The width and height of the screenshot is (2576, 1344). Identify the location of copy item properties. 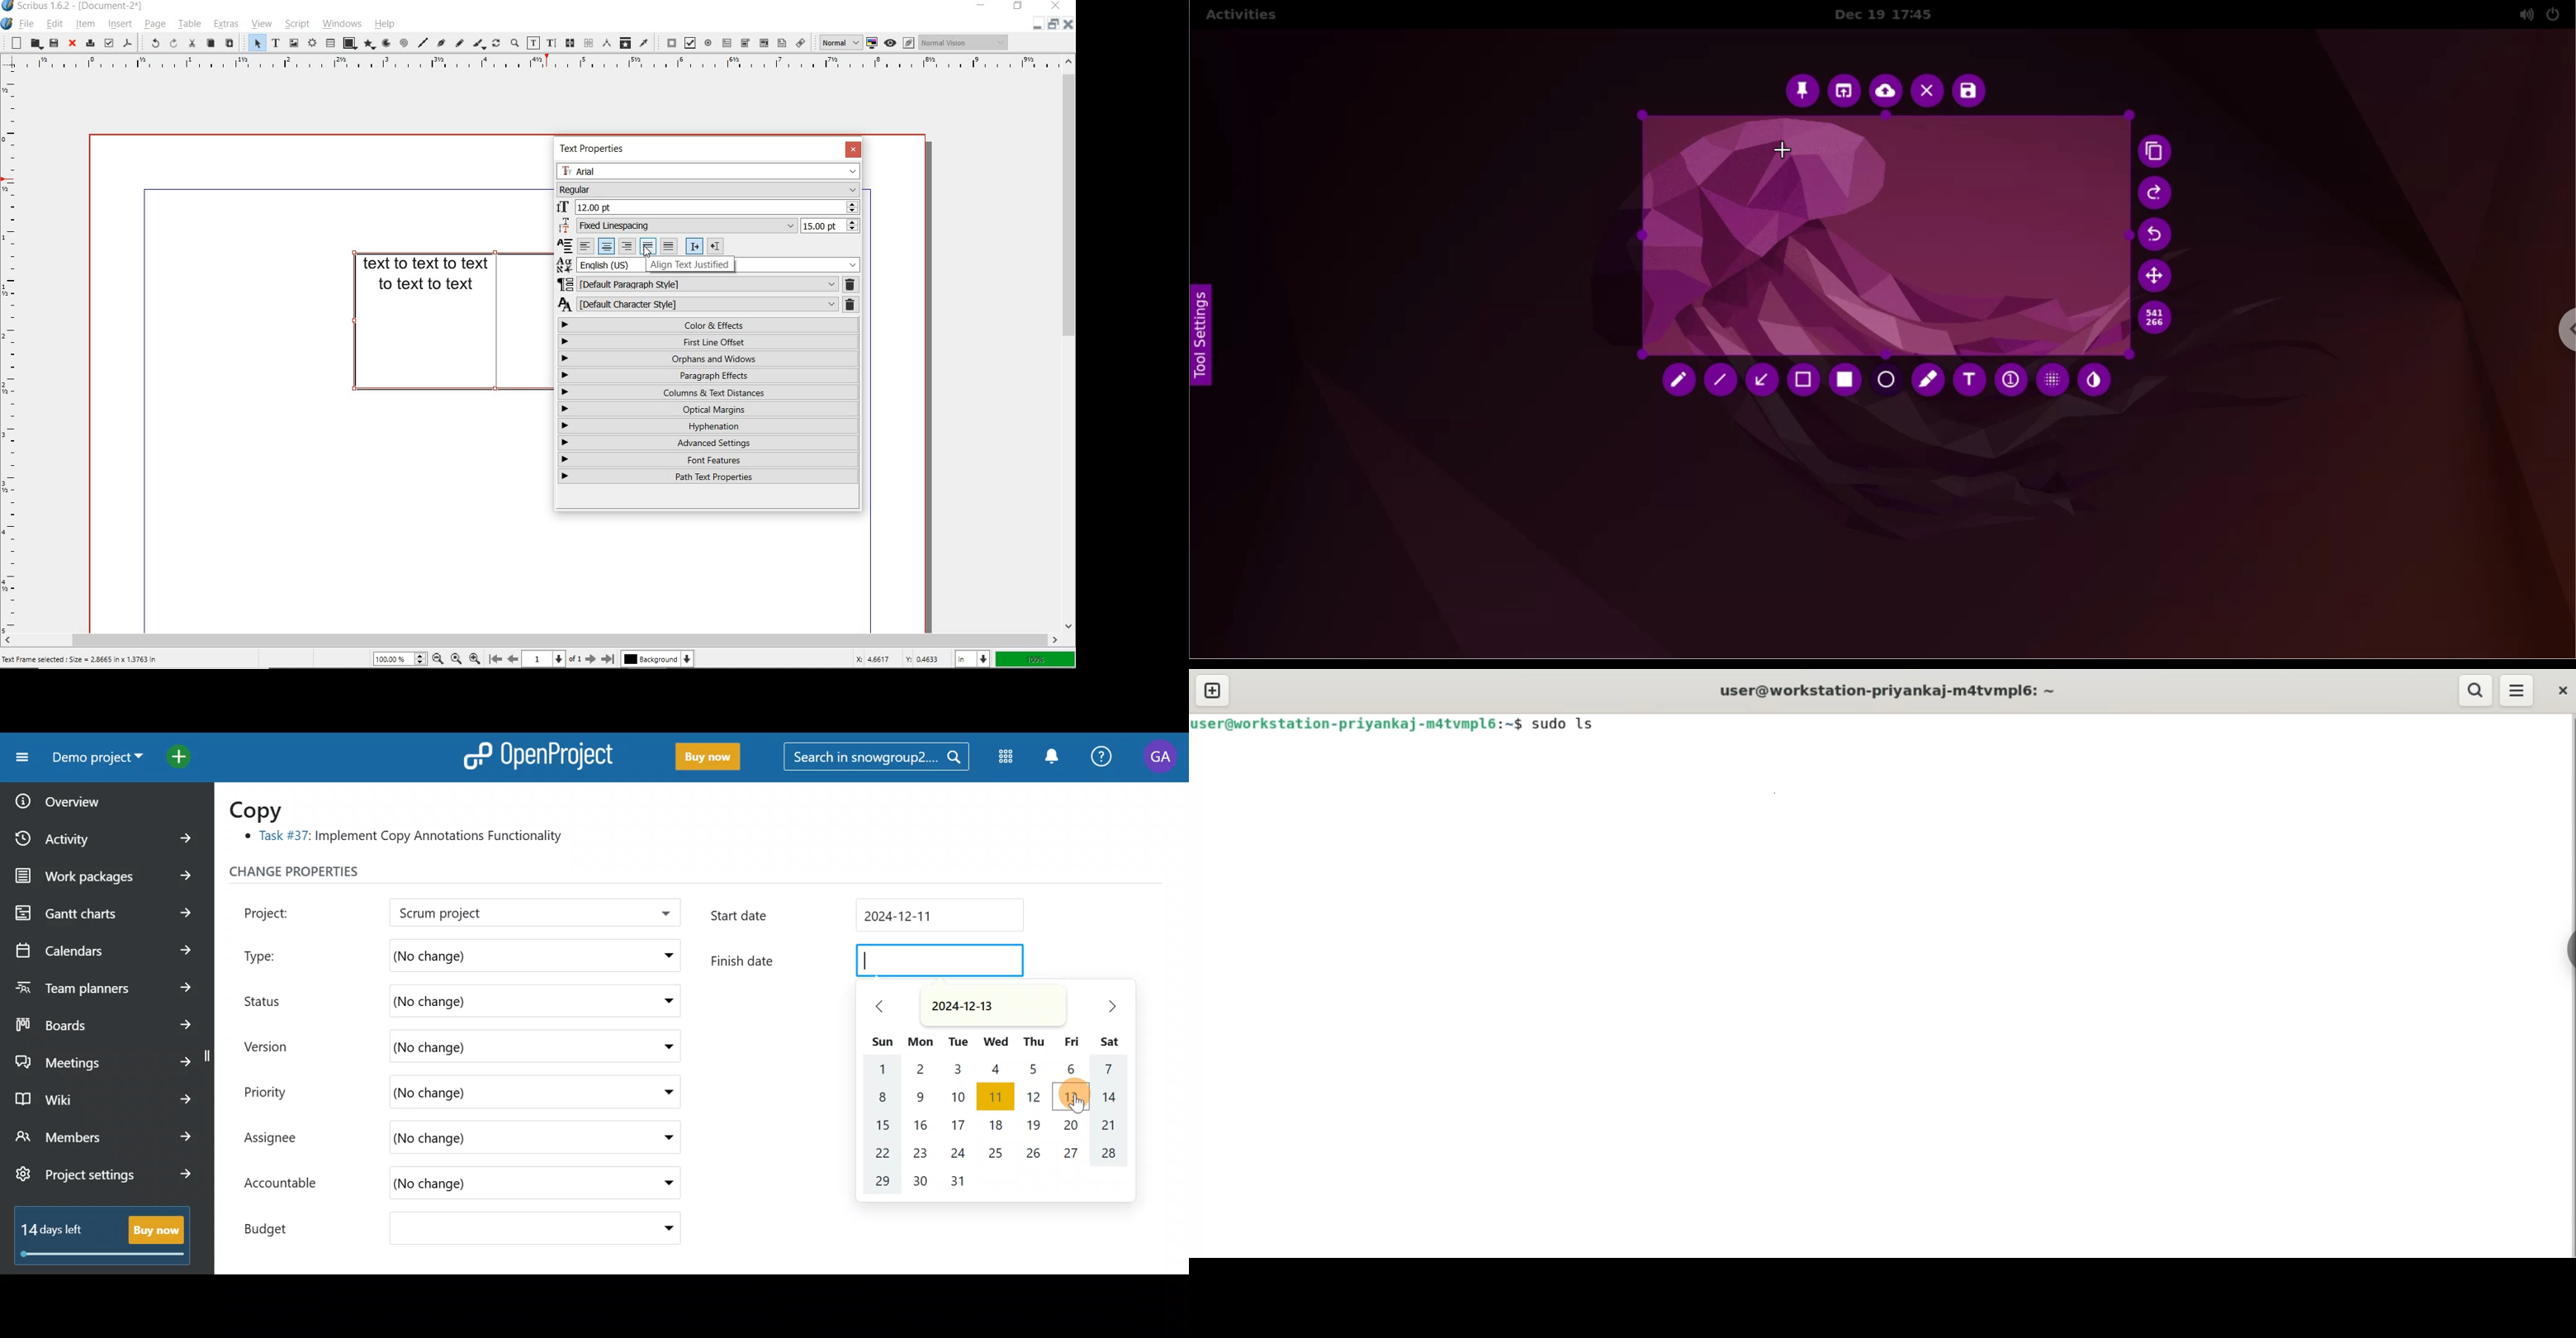
(625, 42).